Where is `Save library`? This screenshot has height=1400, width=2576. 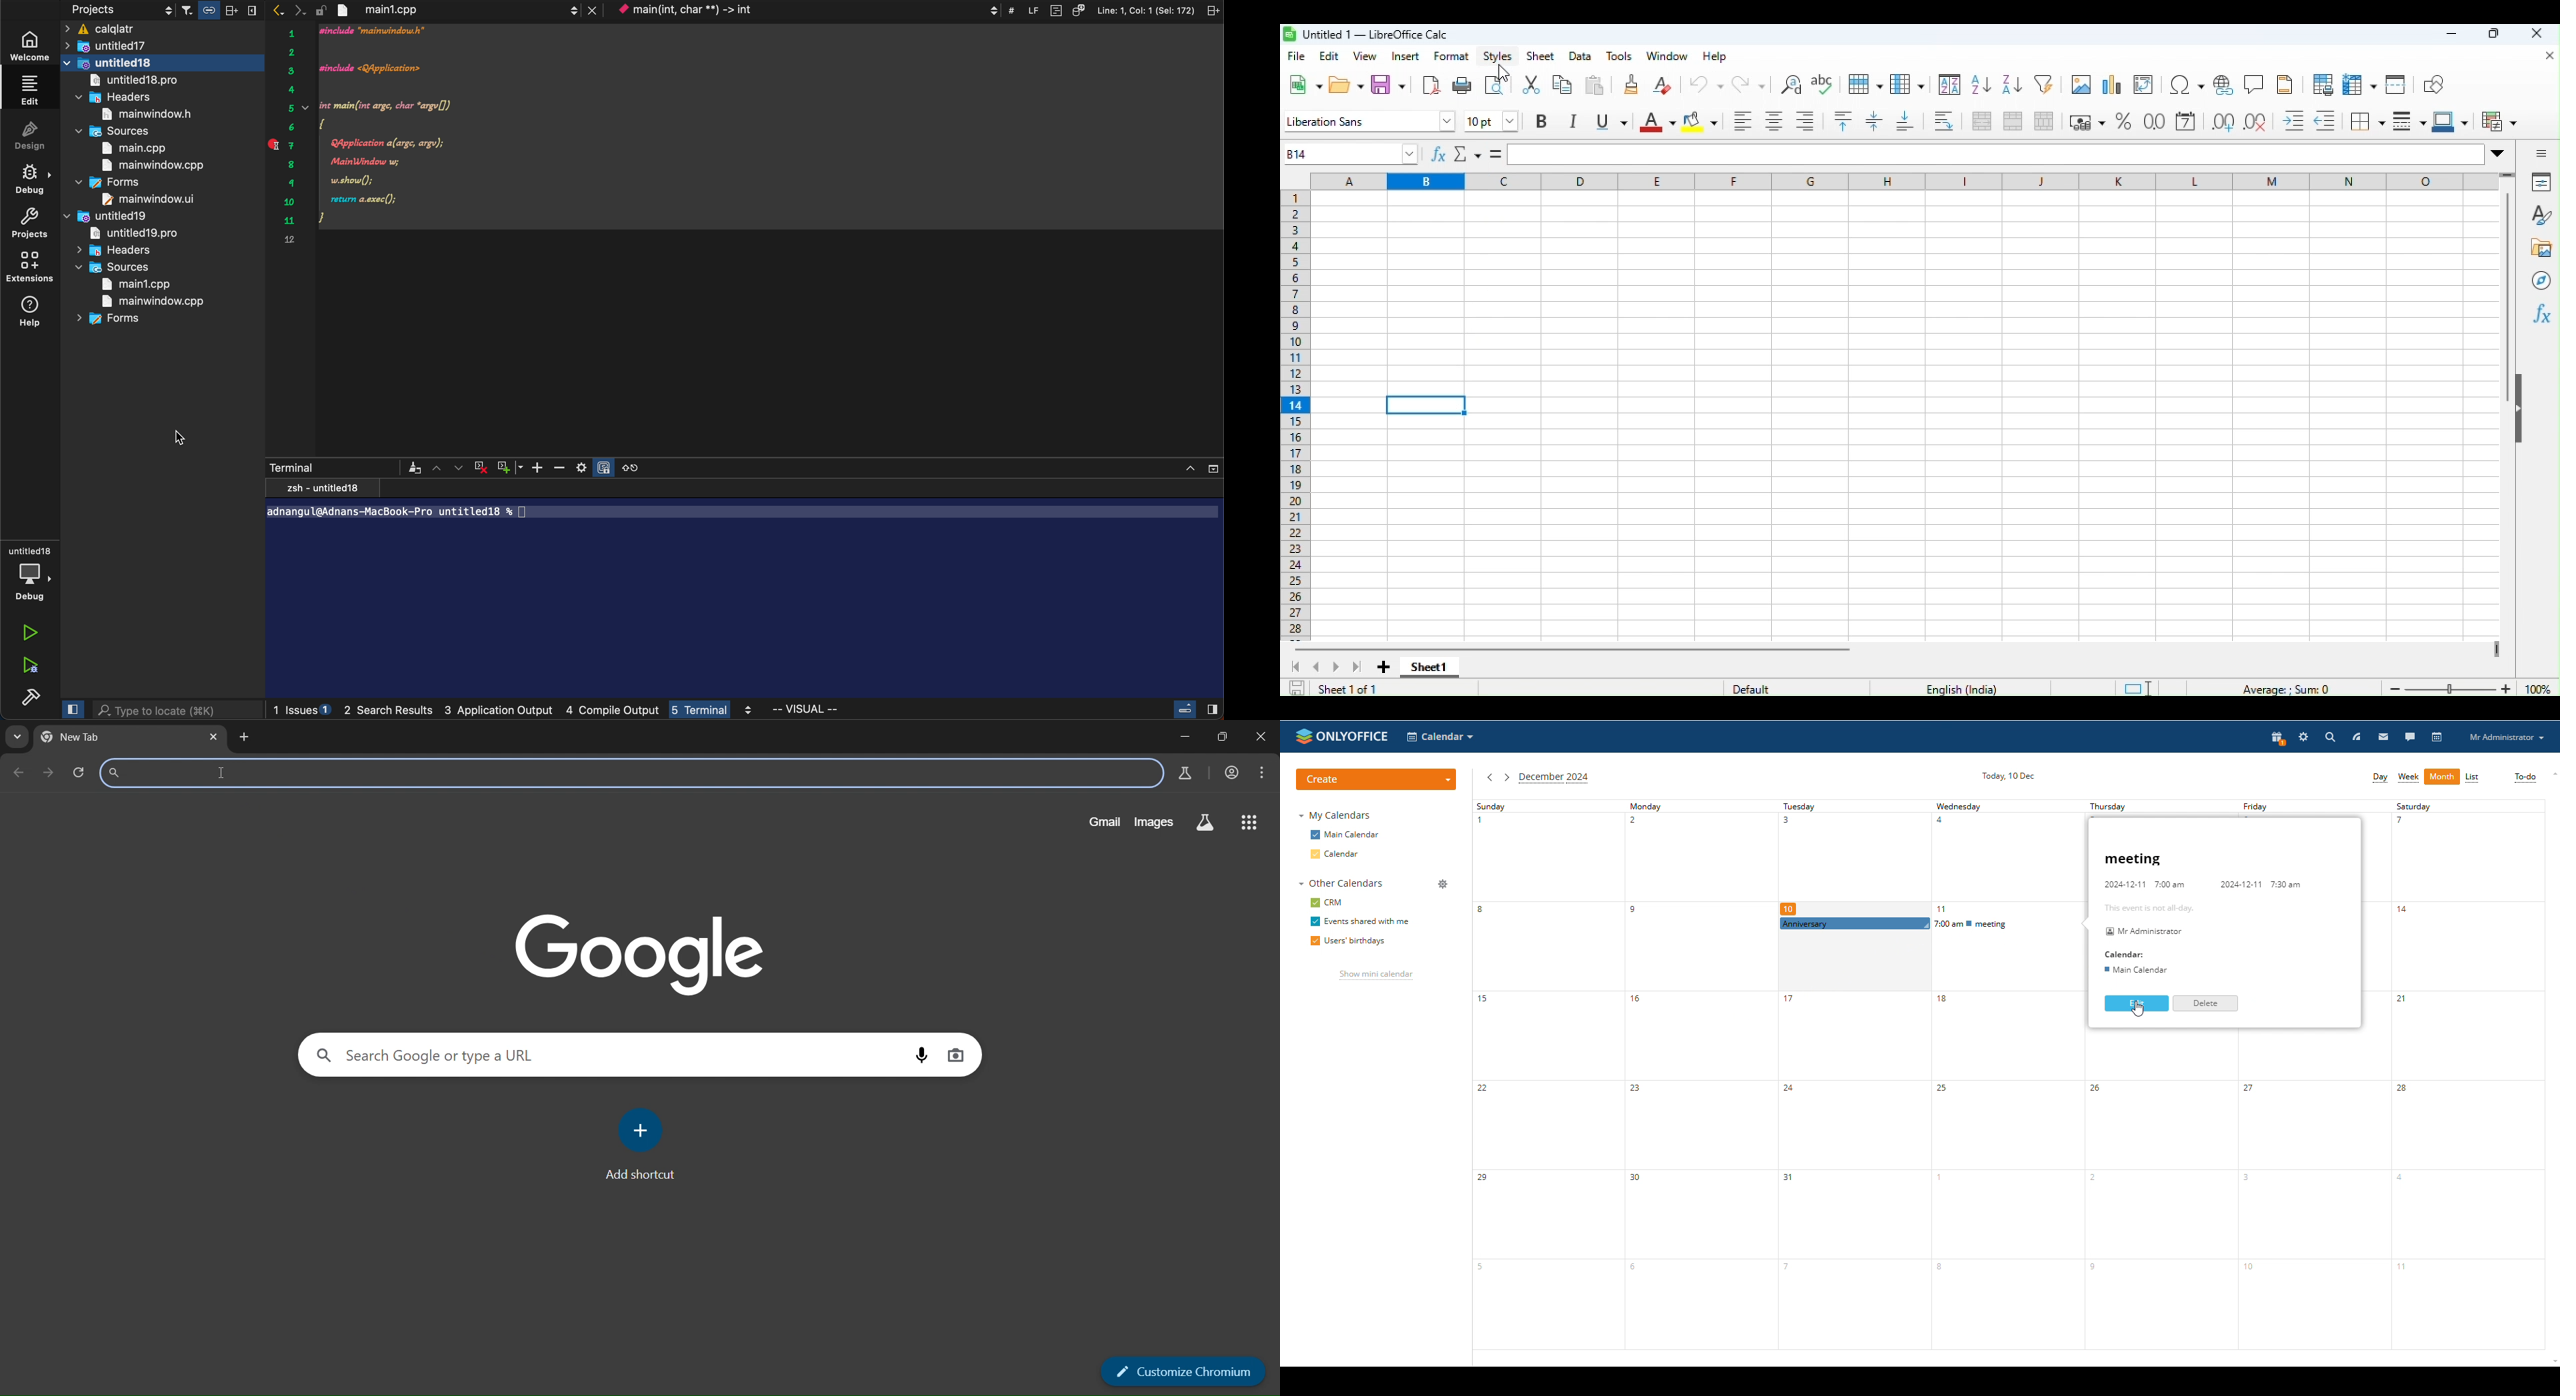 Save library is located at coordinates (1388, 84).